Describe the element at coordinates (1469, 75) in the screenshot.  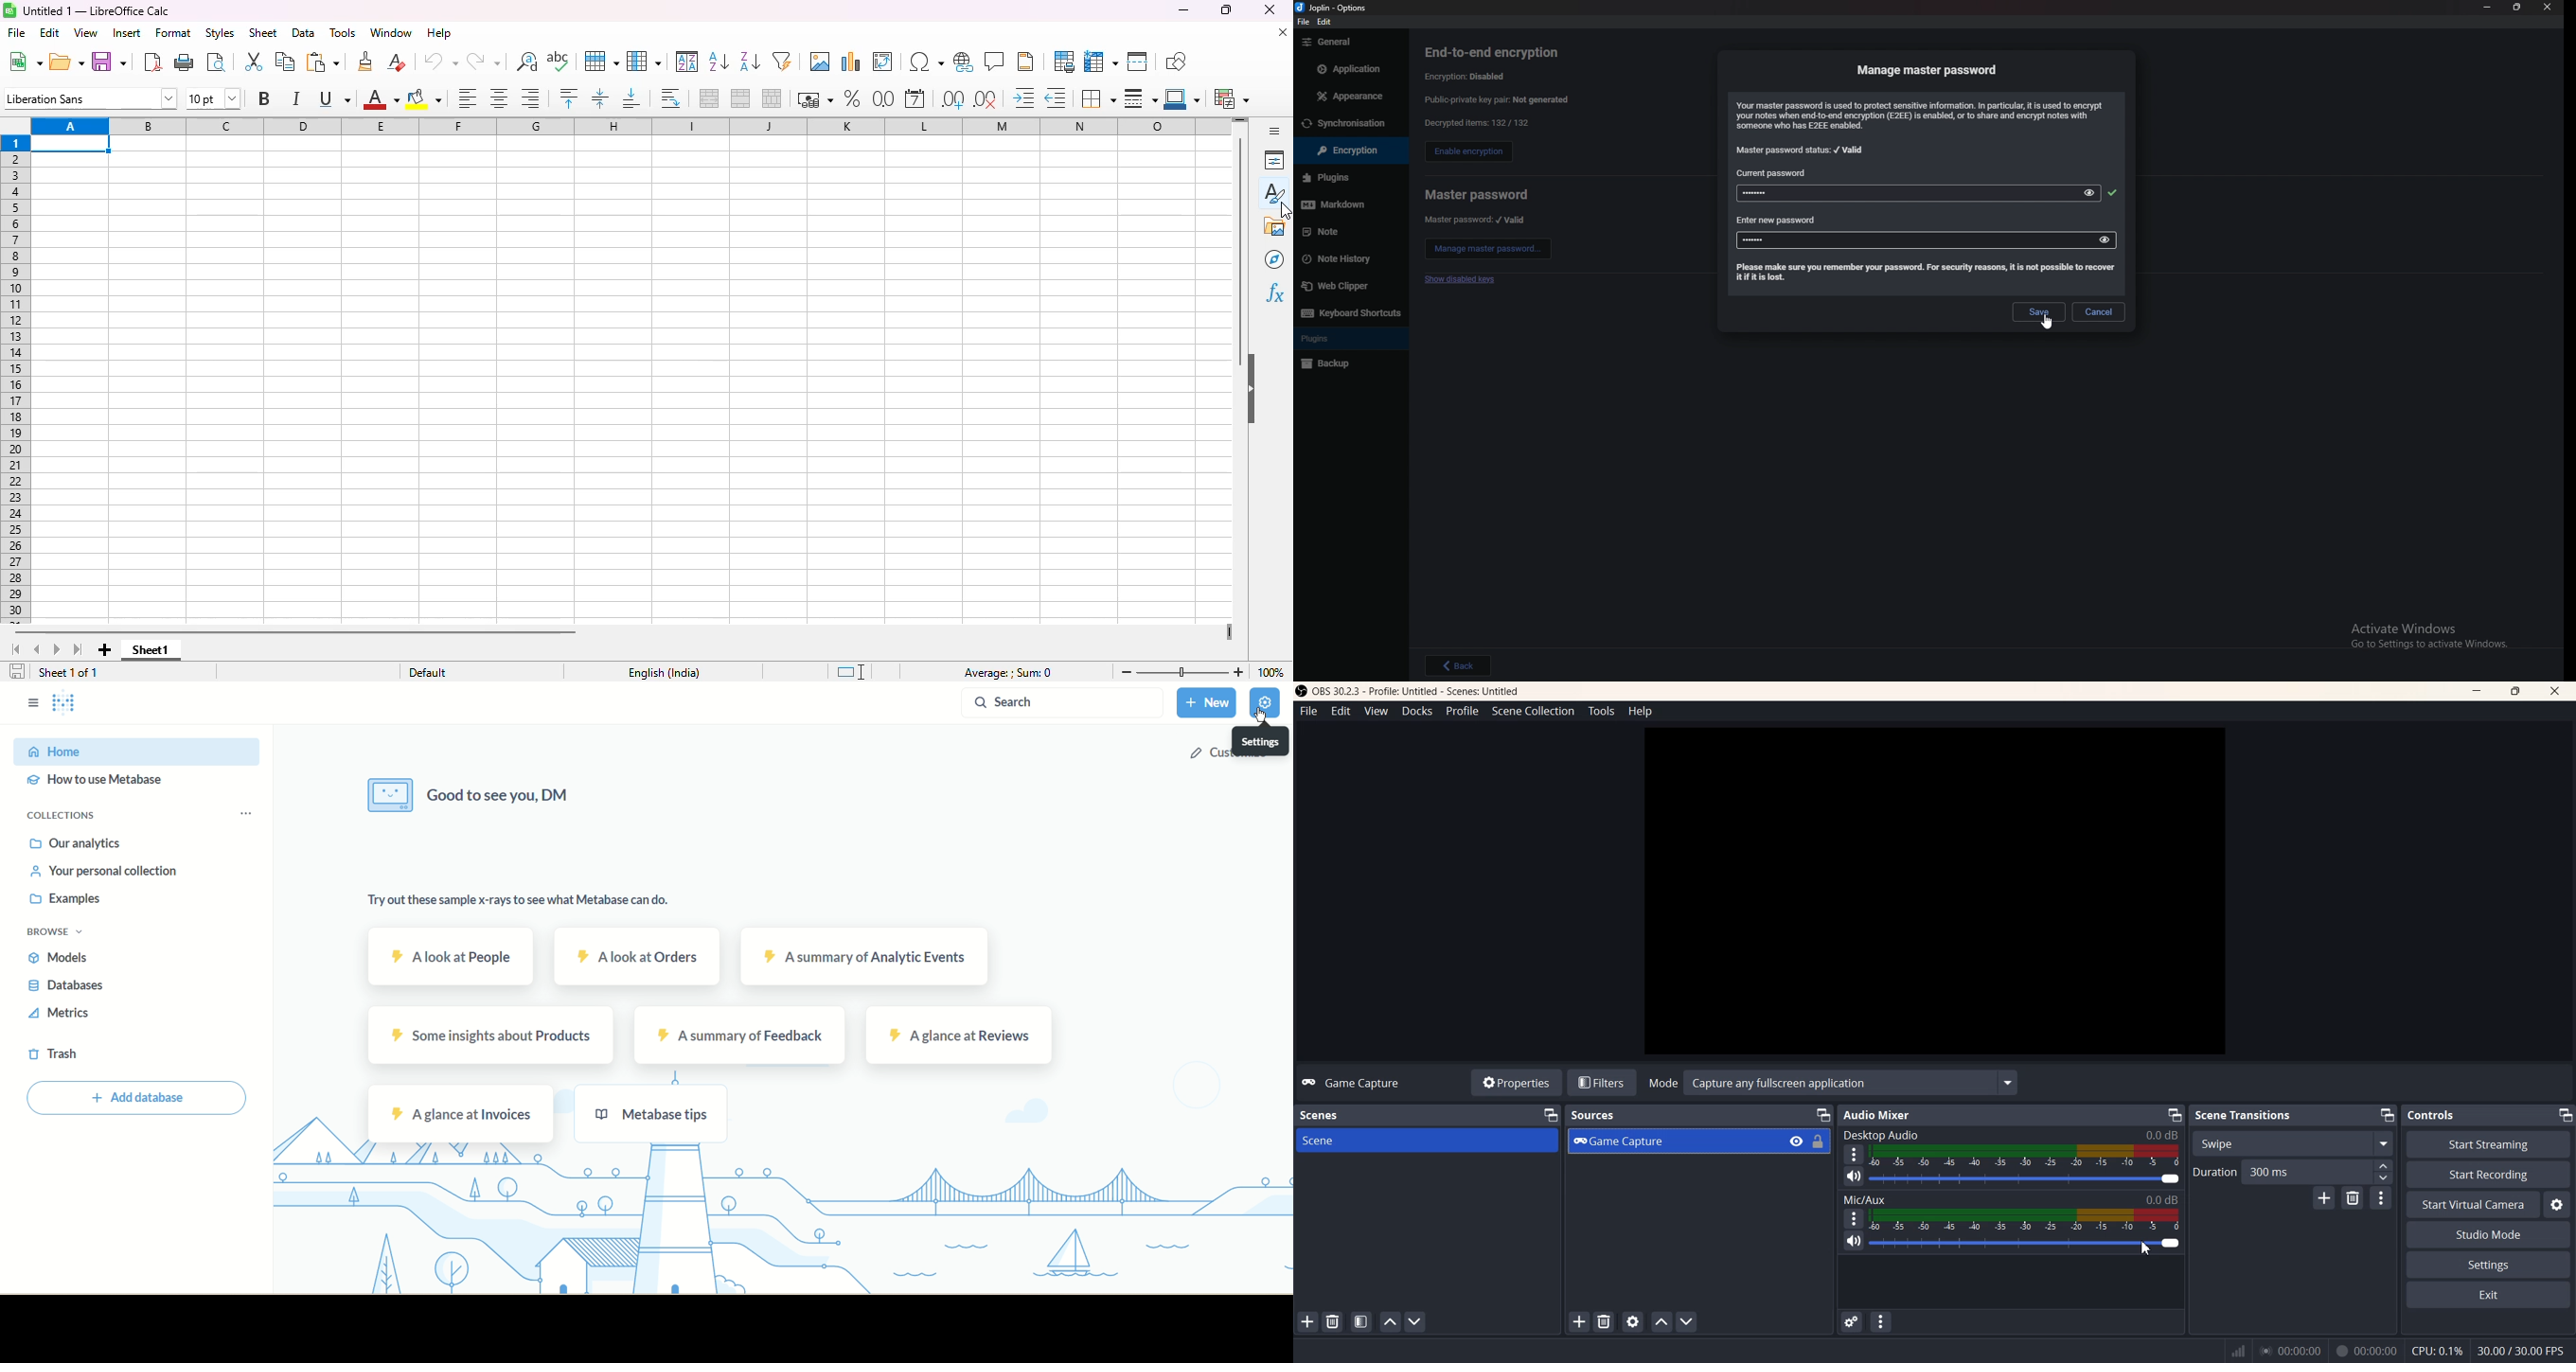
I see `encryption` at that location.